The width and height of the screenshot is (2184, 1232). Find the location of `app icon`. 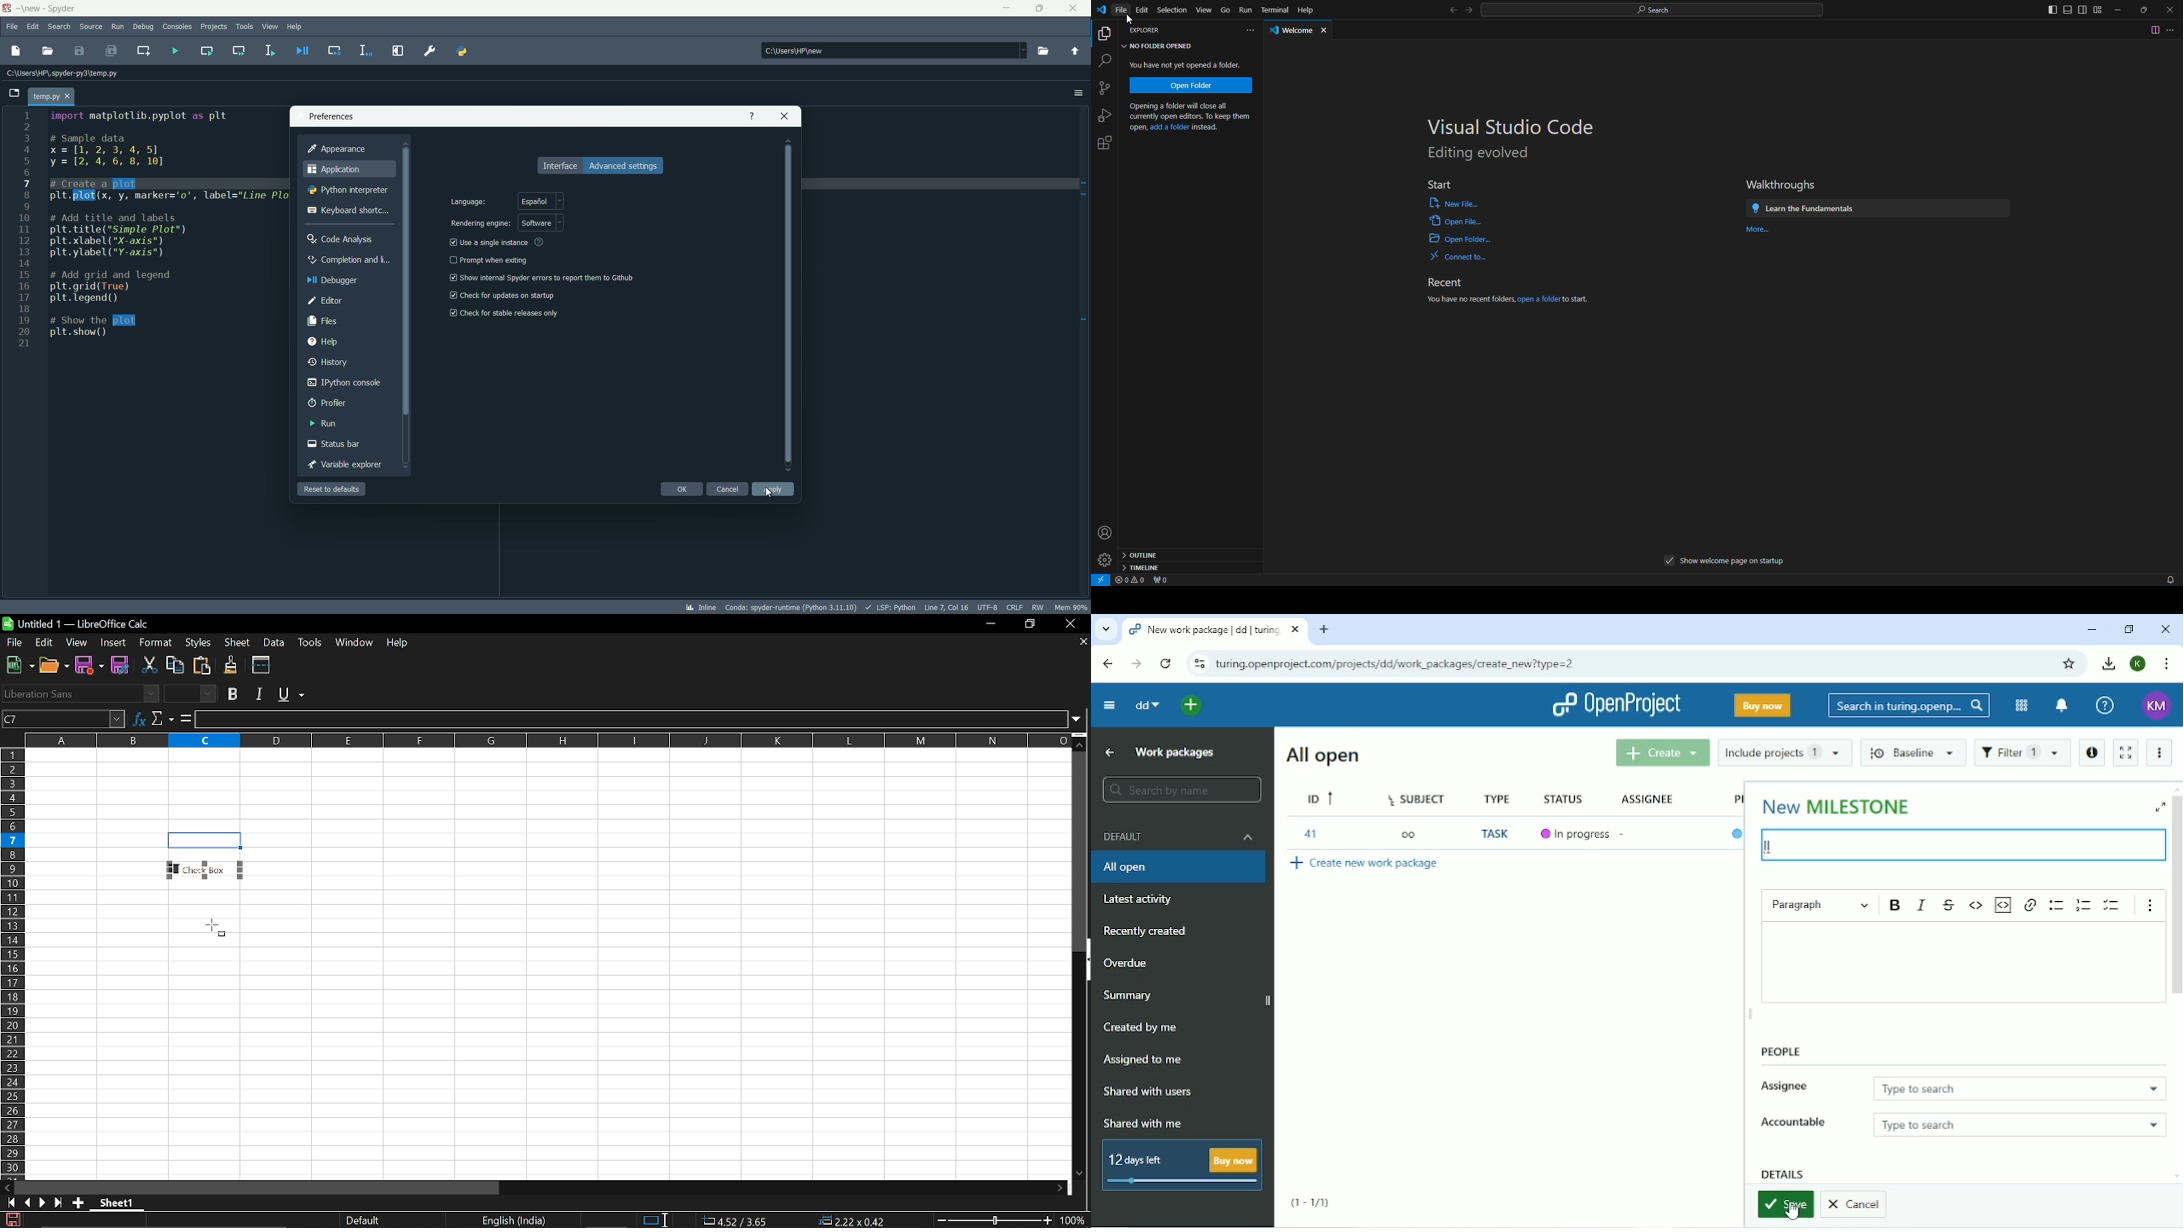

app icon is located at coordinates (8, 10).